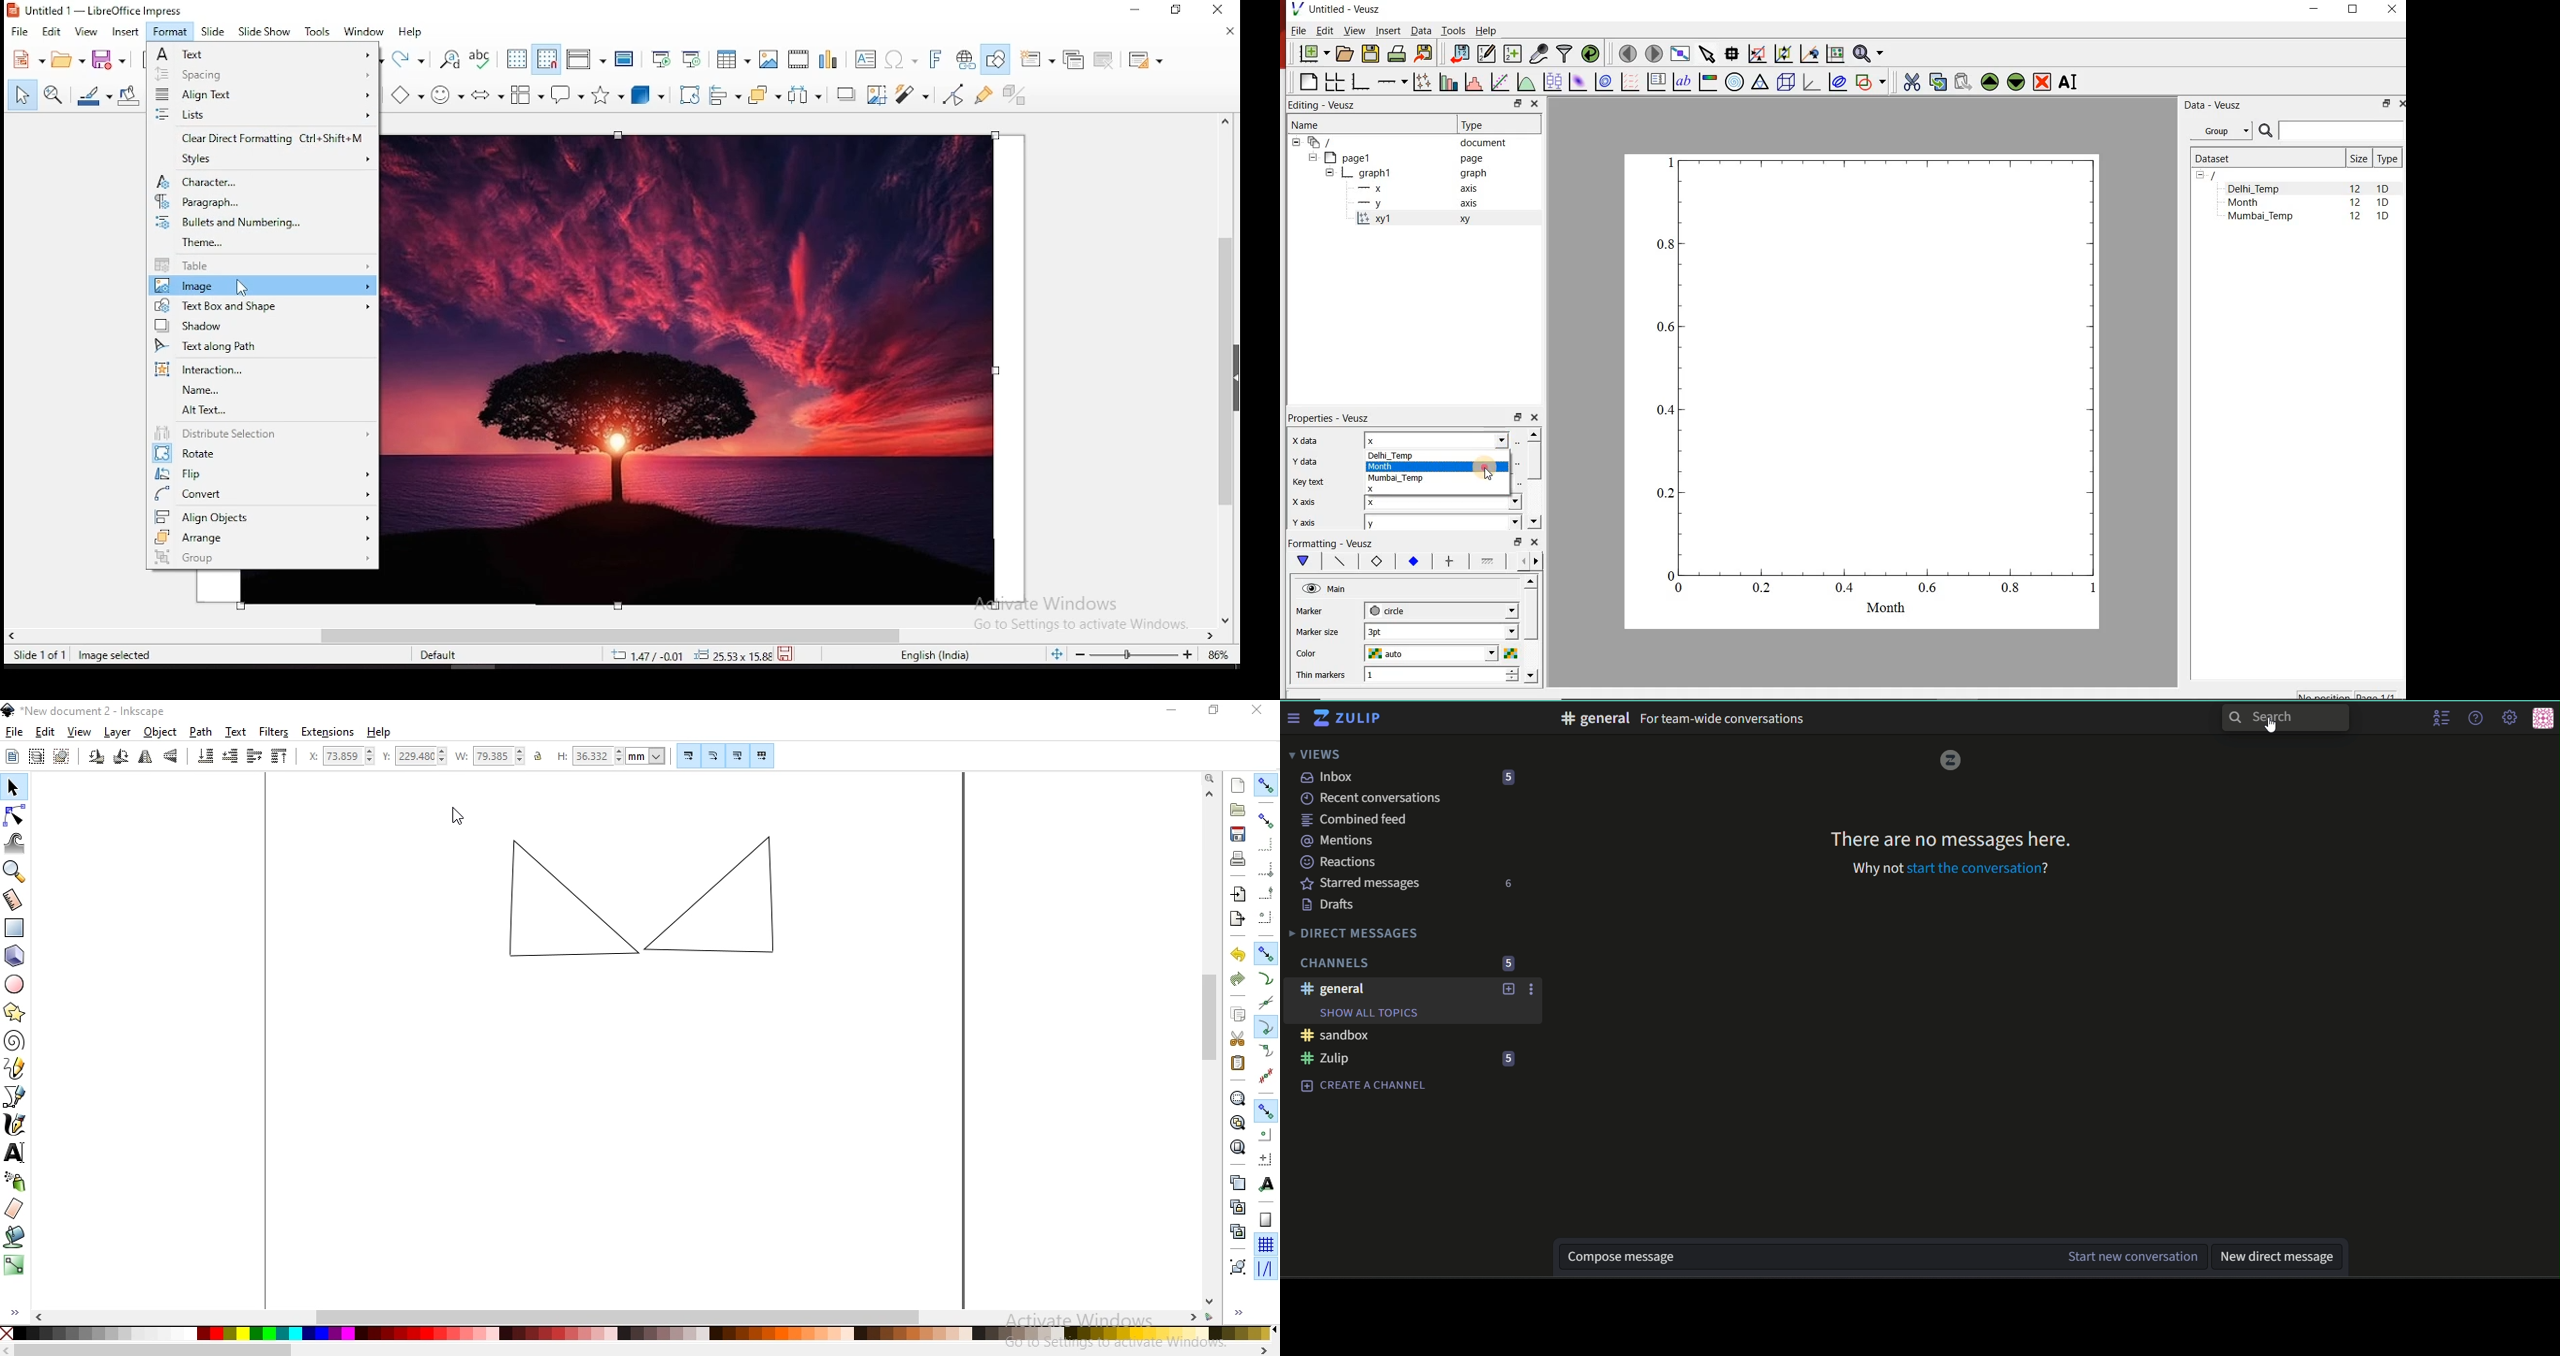 This screenshot has width=2576, height=1372. Describe the element at coordinates (1950, 870) in the screenshot. I see `text` at that location.